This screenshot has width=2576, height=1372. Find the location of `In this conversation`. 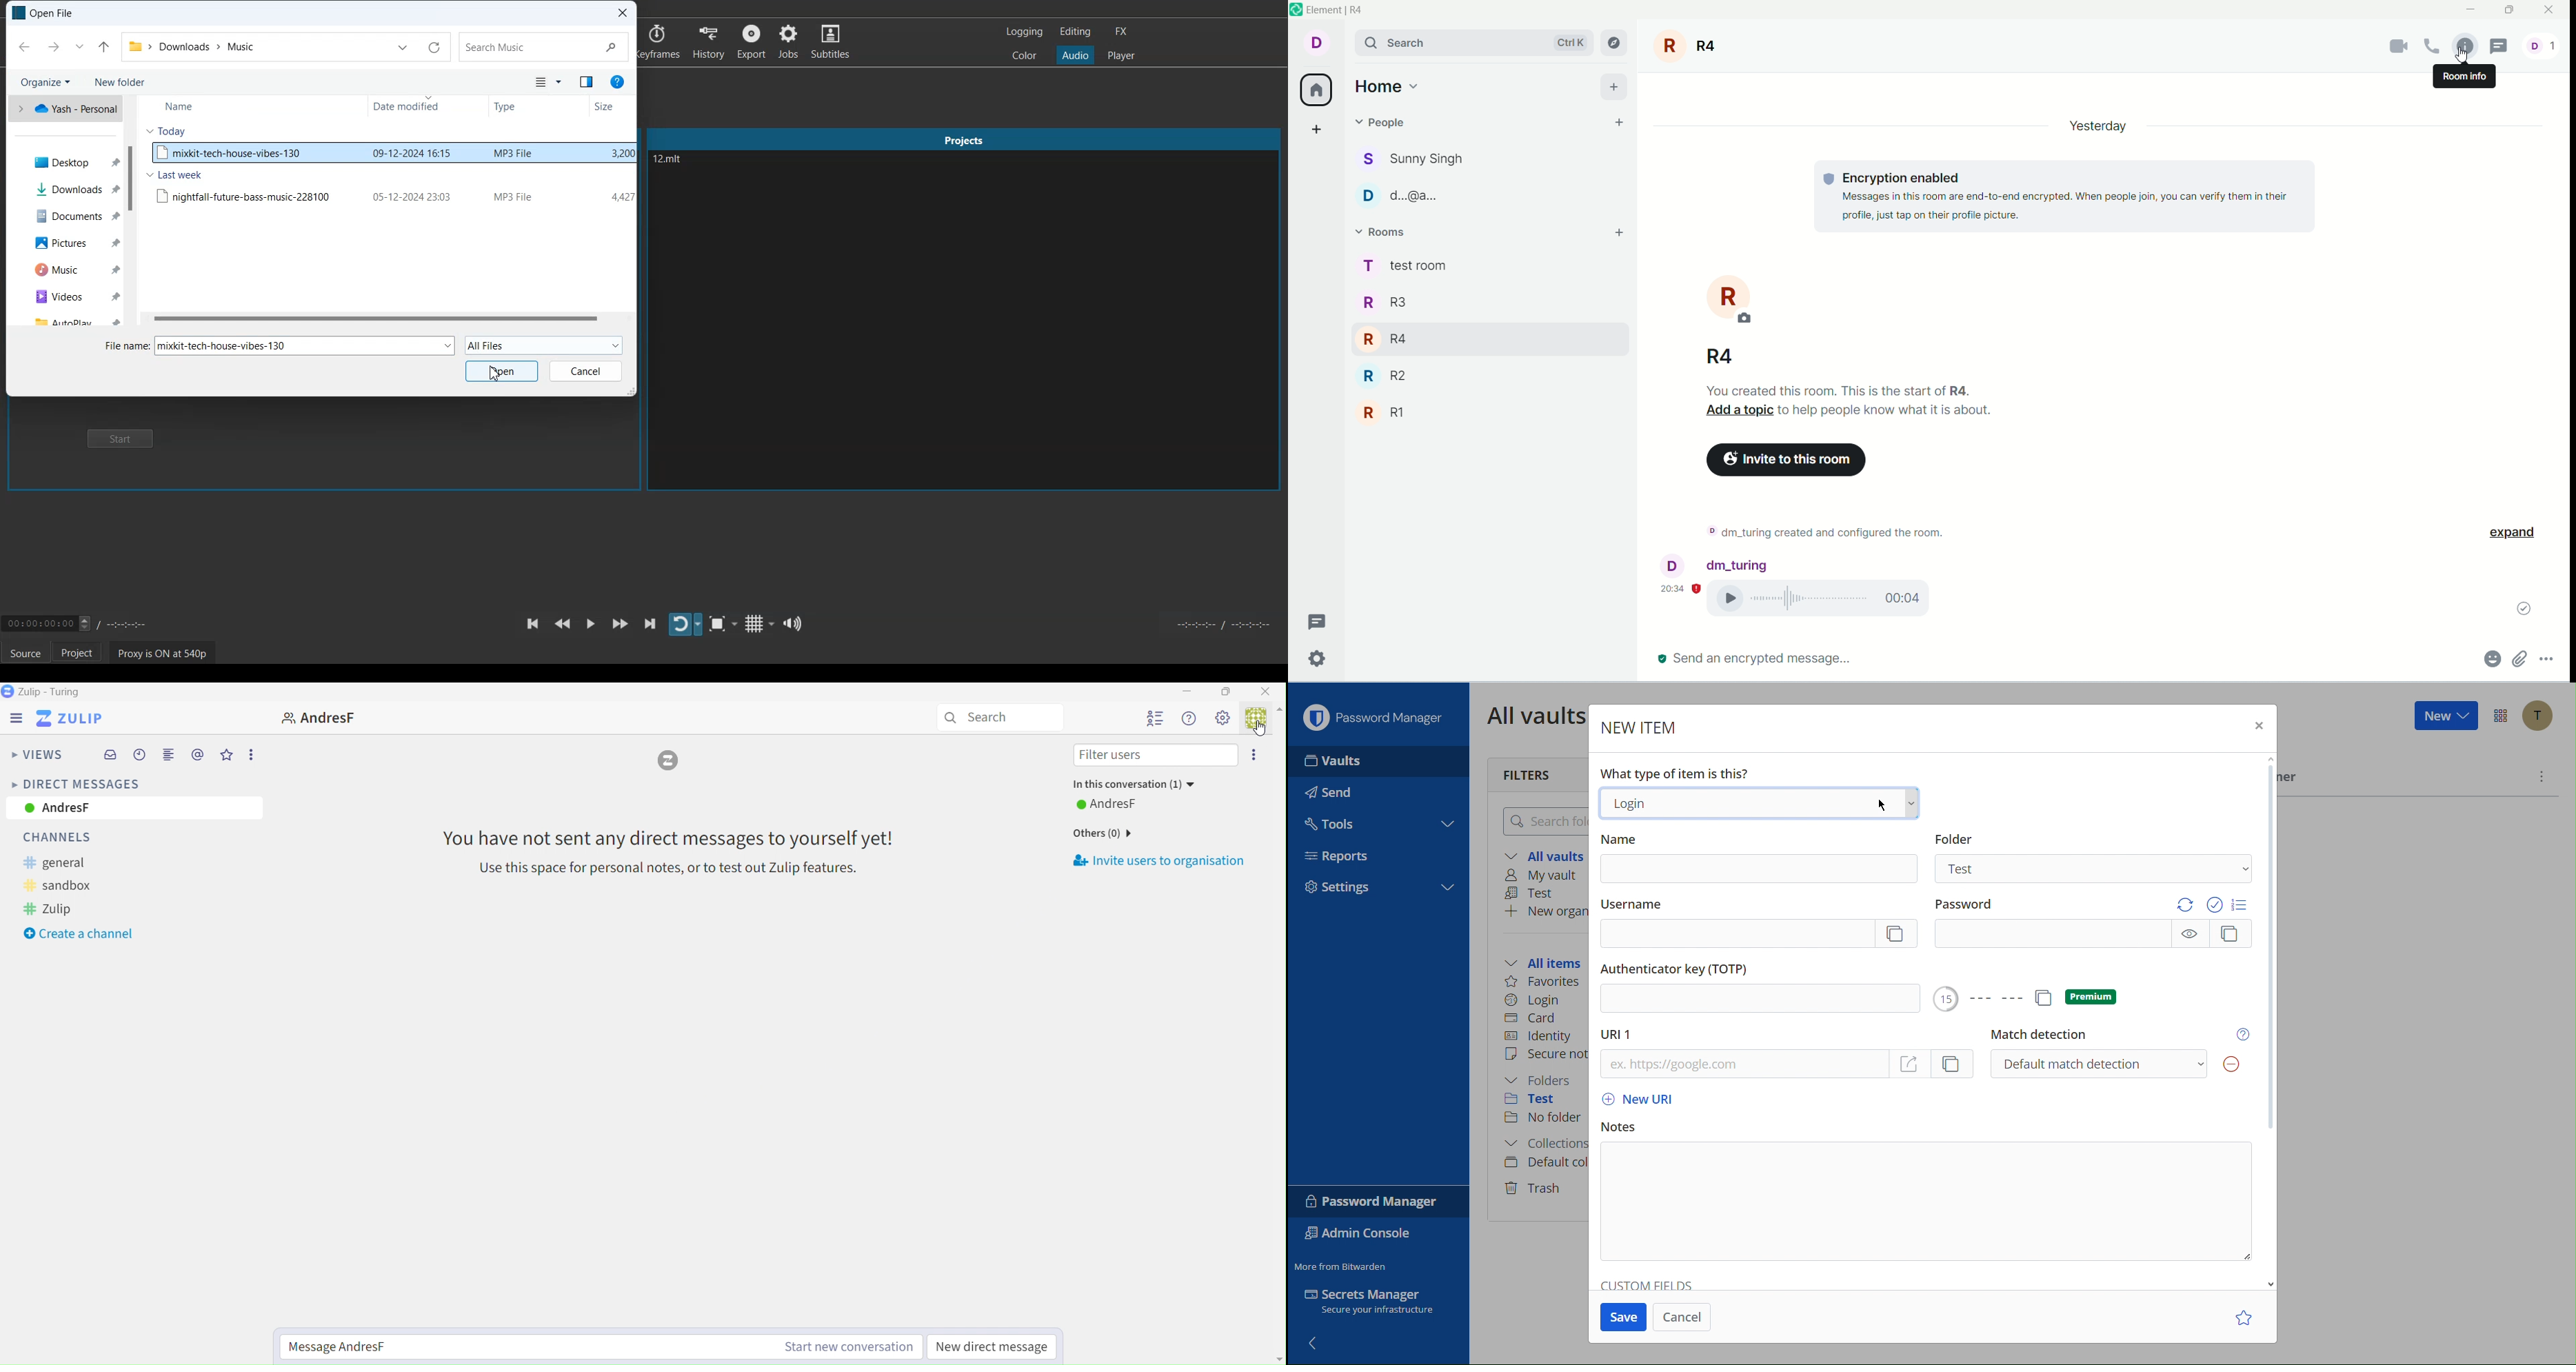

In this conversation is located at coordinates (1135, 785).